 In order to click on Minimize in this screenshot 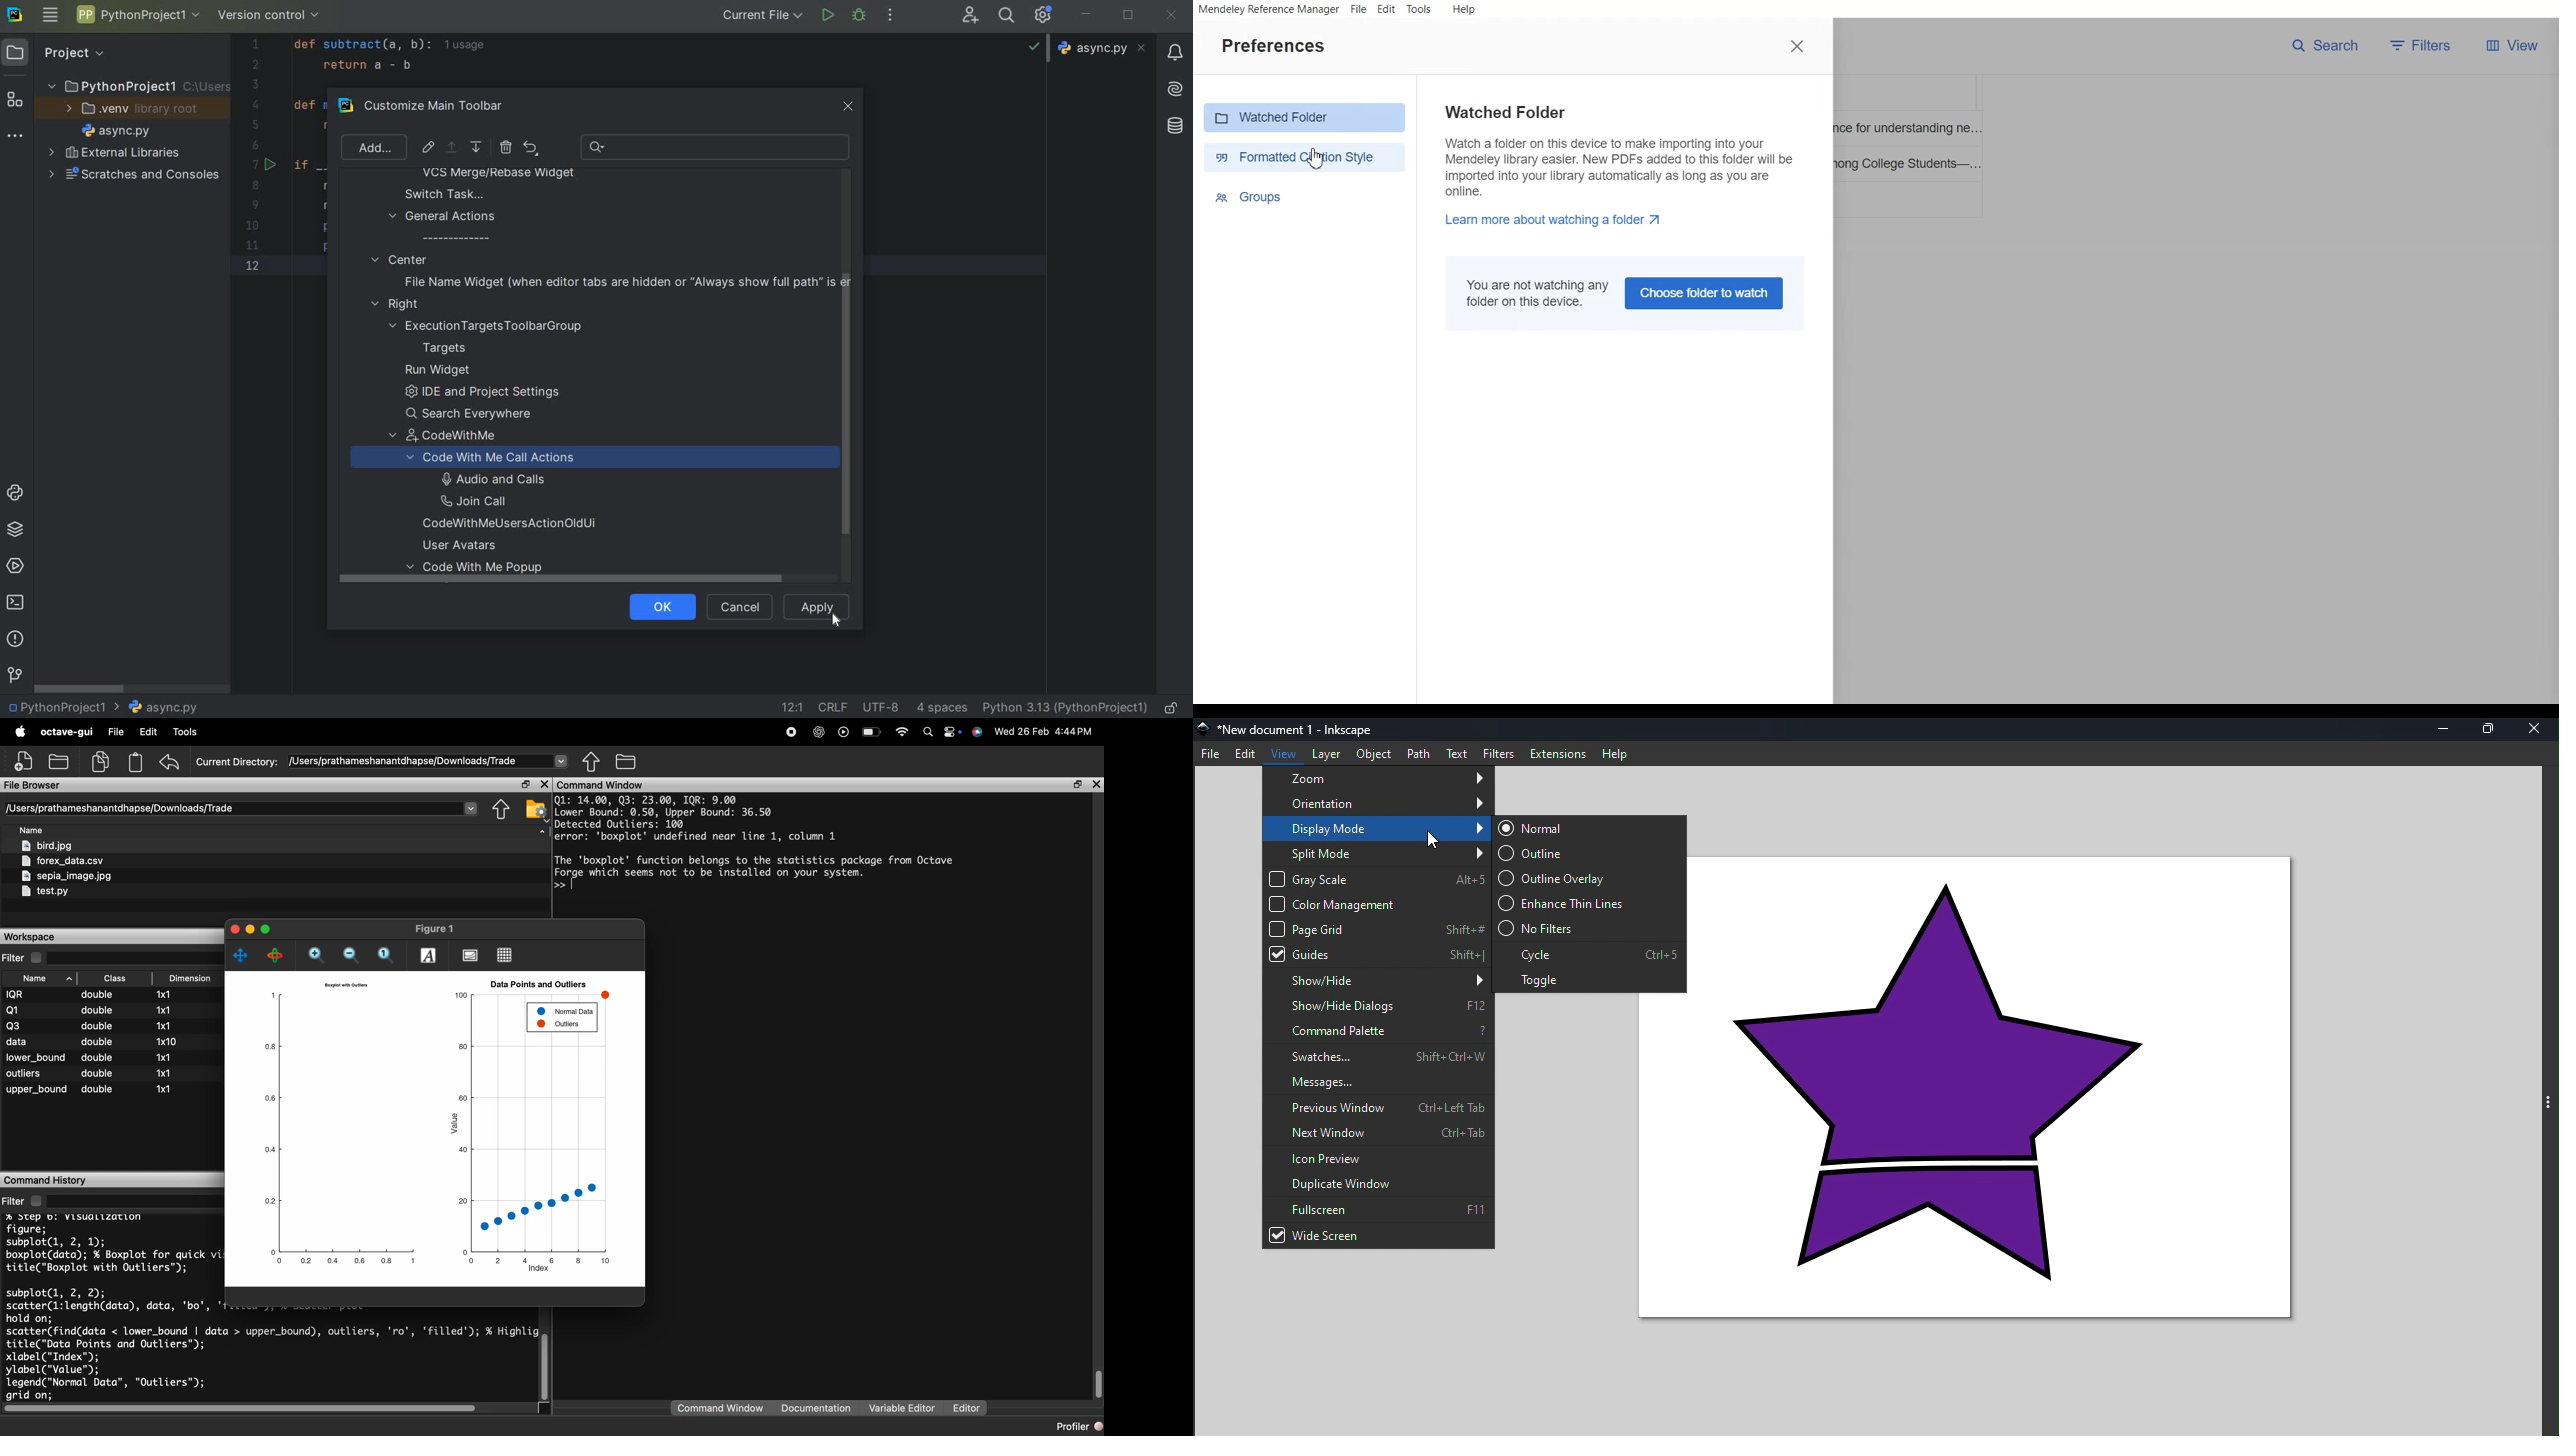, I will do `click(2447, 729)`.